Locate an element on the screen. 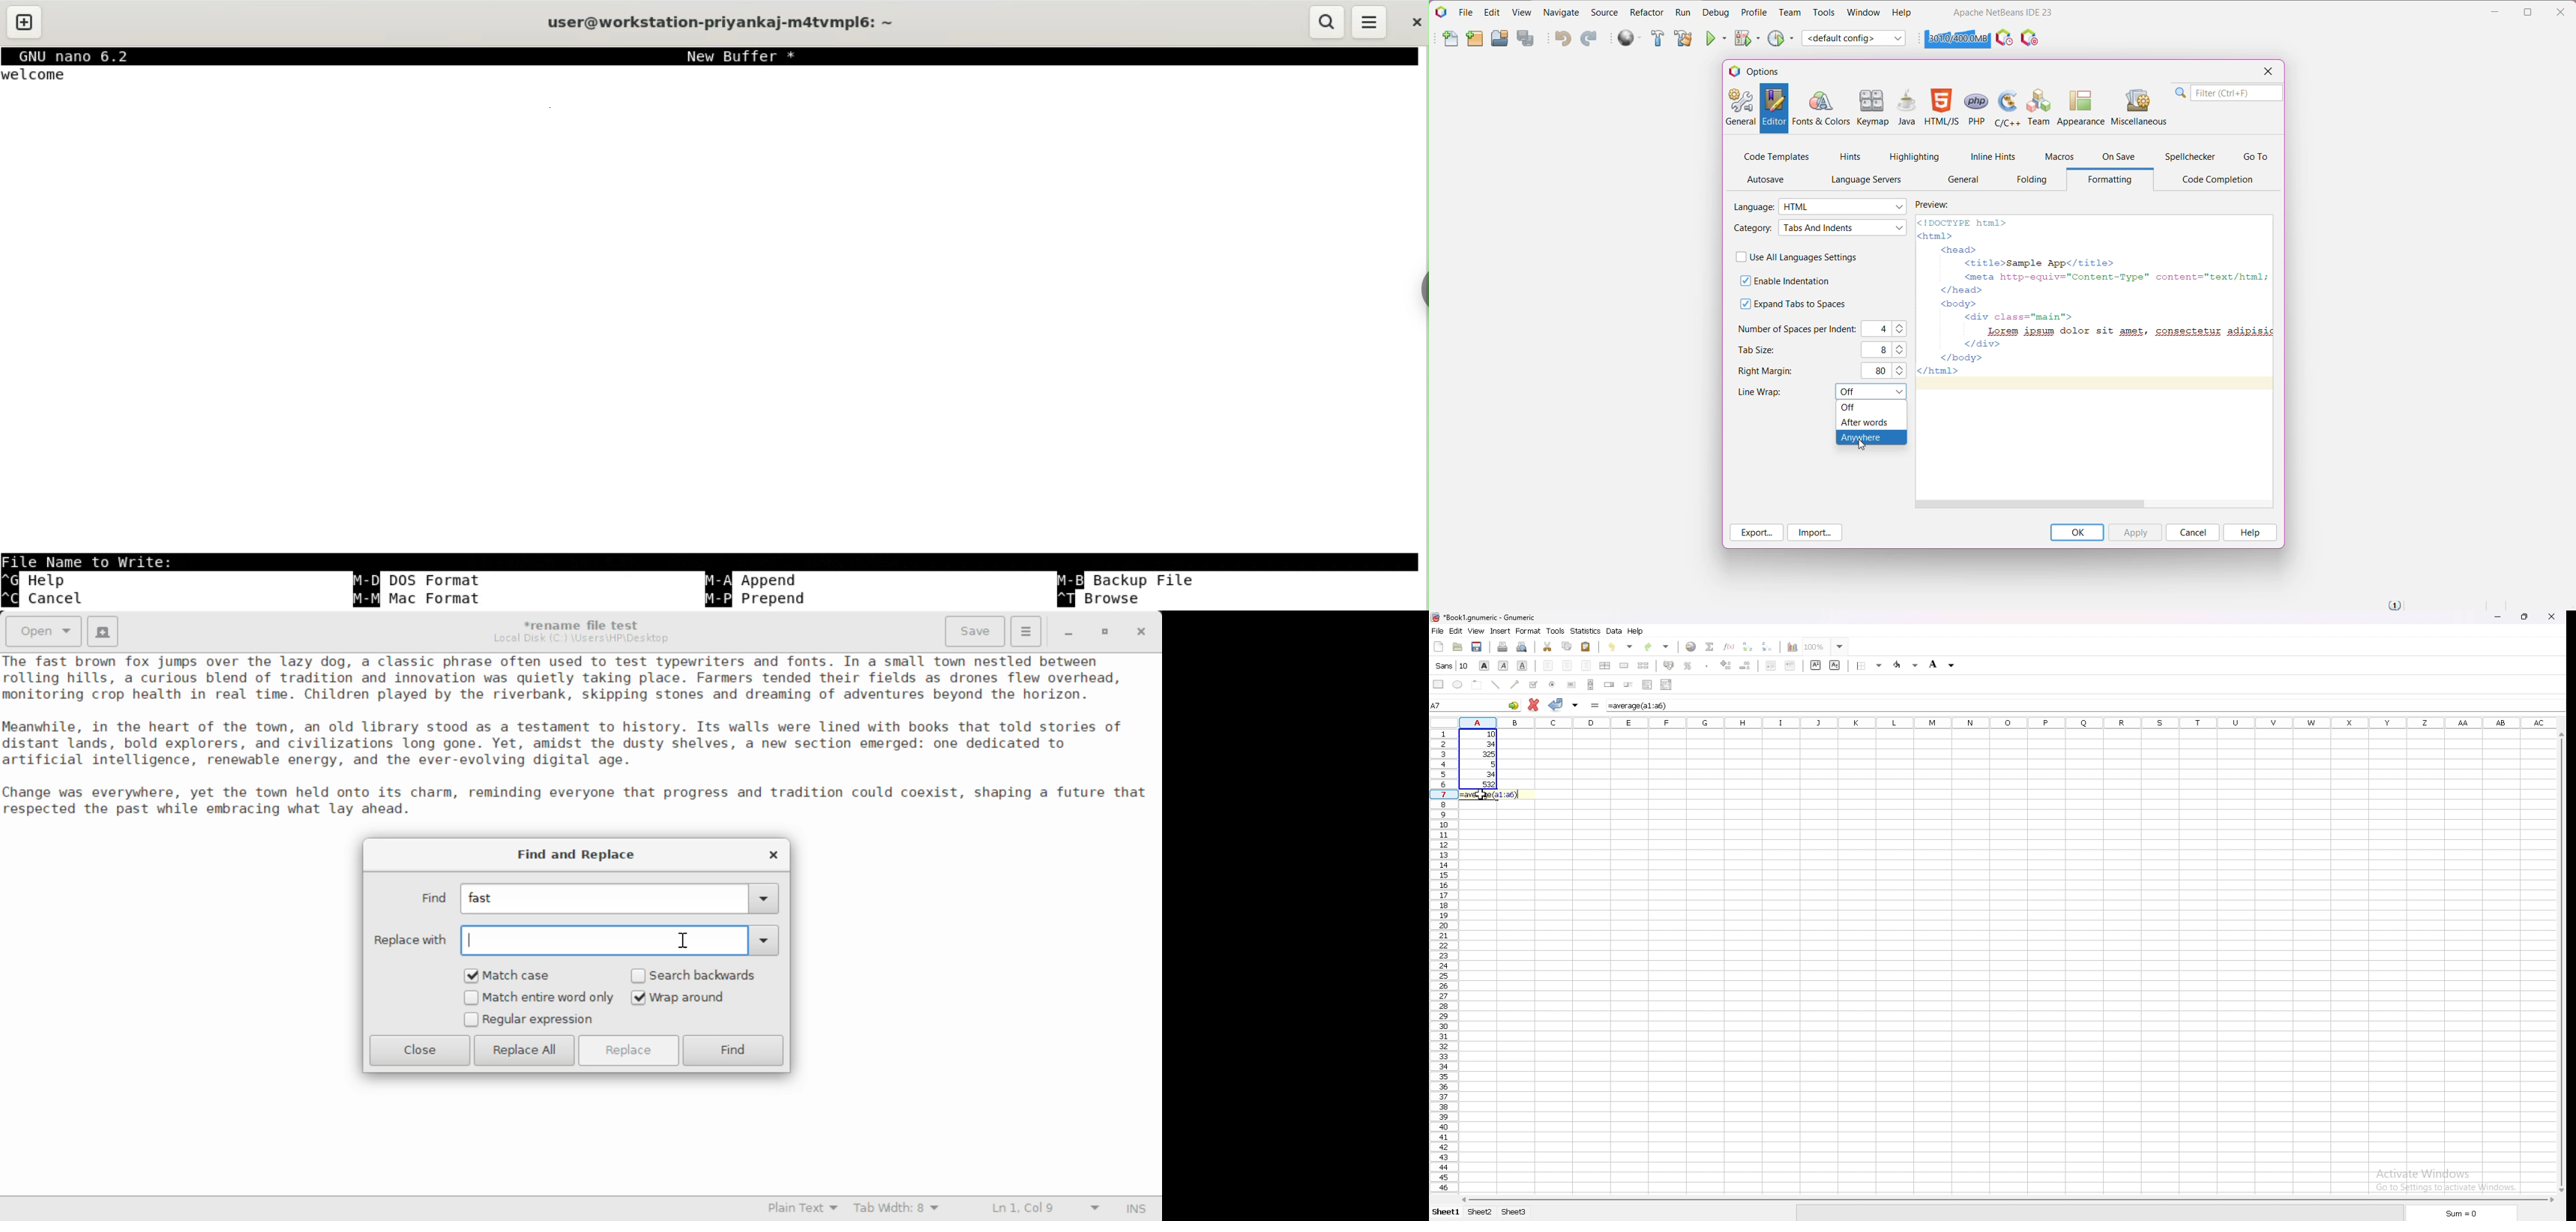 This screenshot has width=2576, height=1232. Hints is located at coordinates (1851, 157).